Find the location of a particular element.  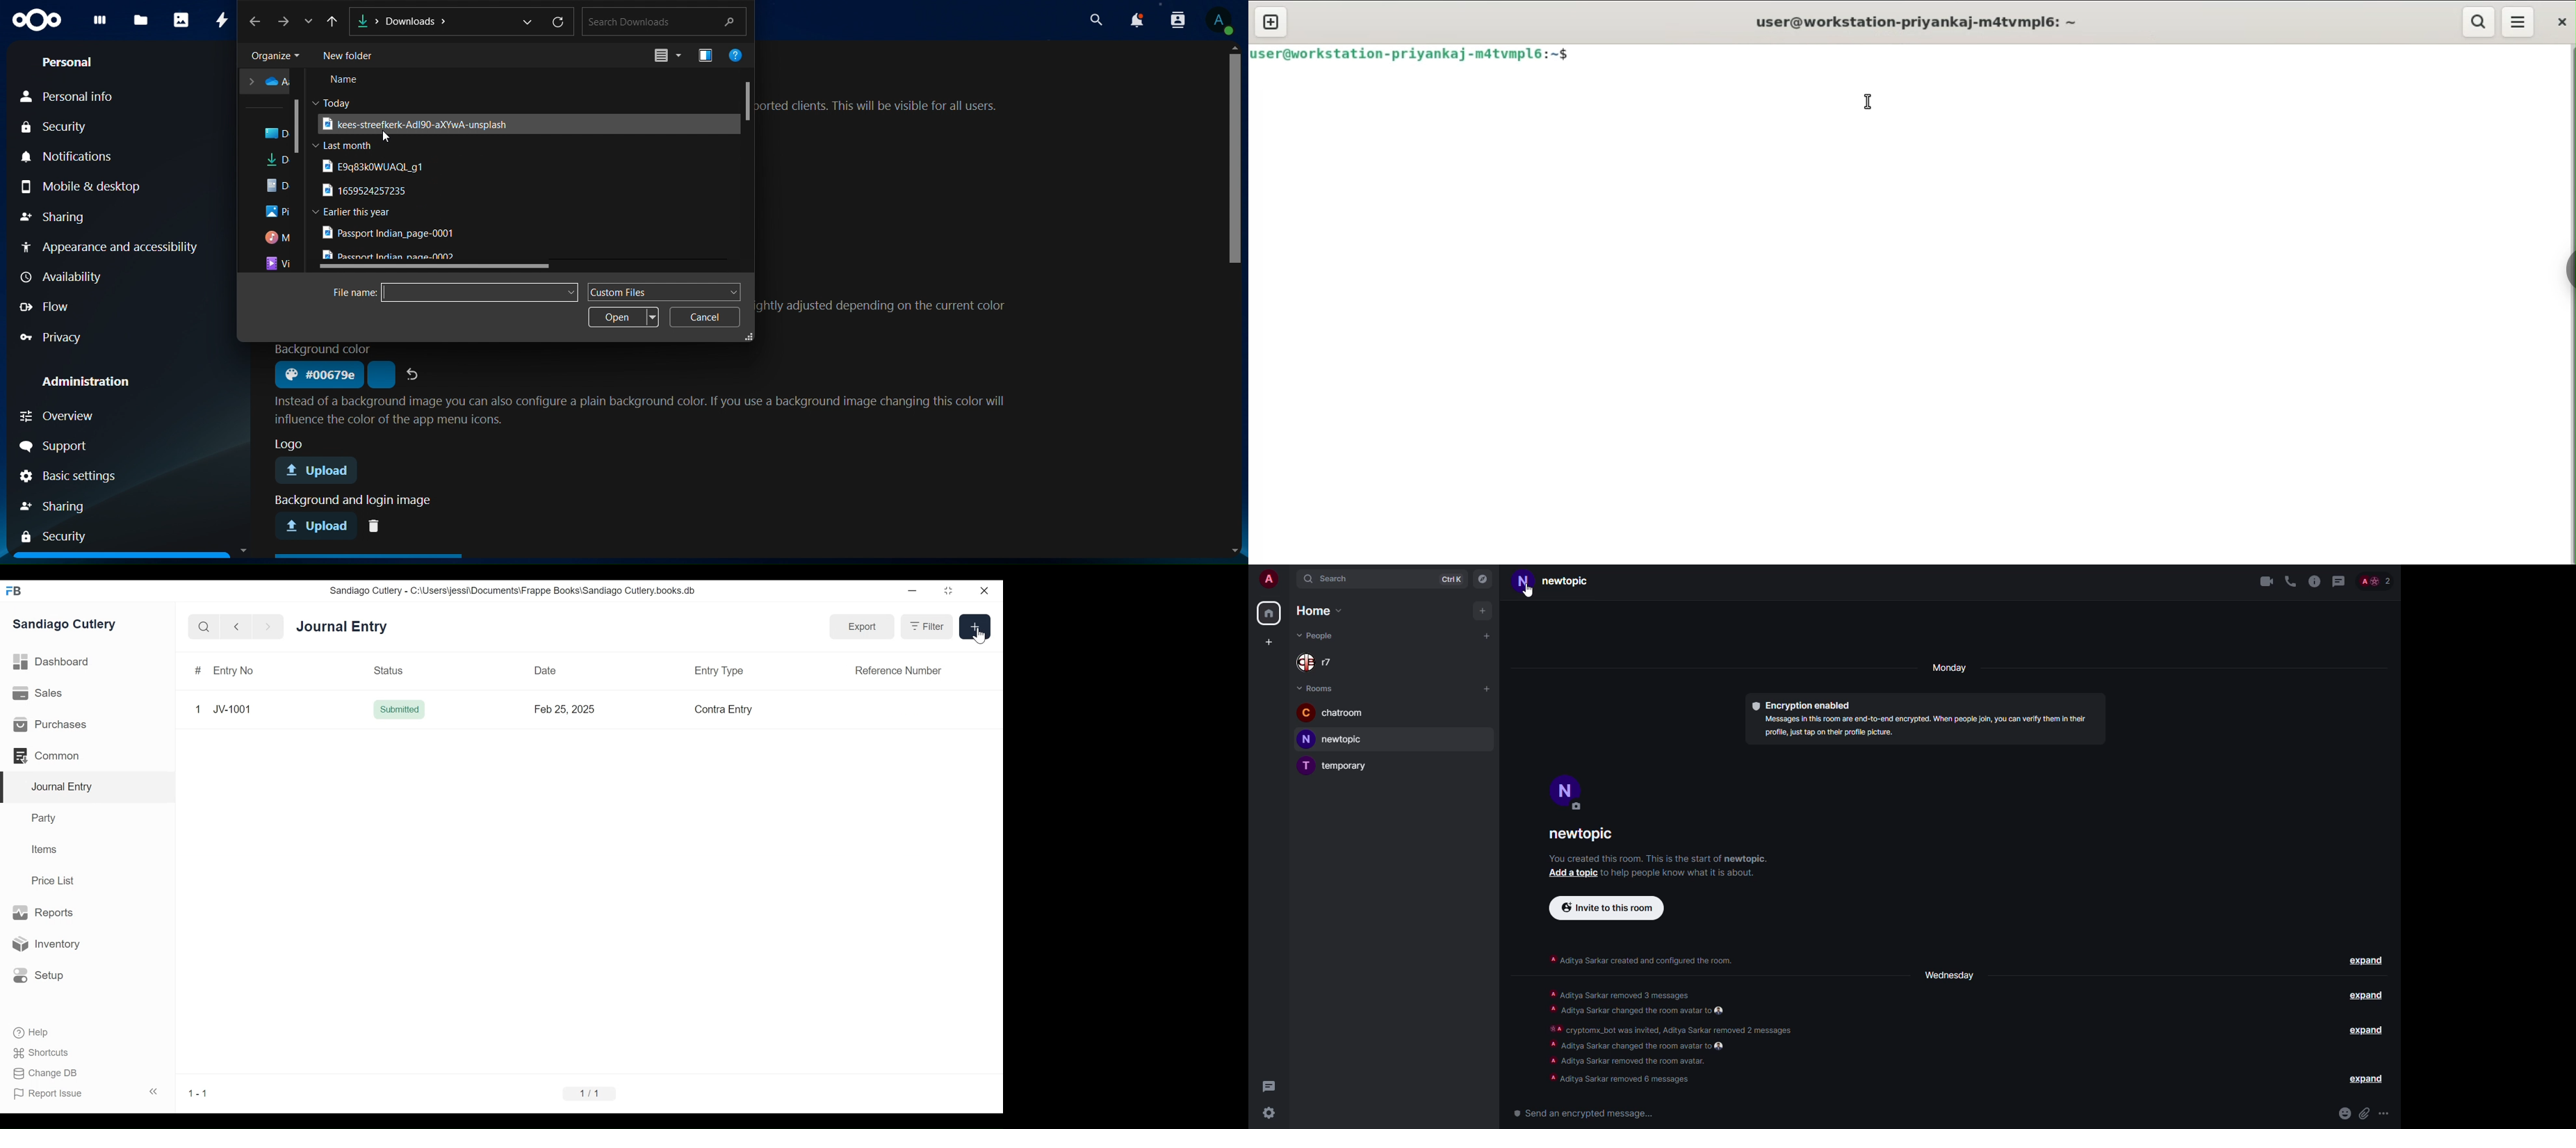

voice is located at coordinates (2291, 583).